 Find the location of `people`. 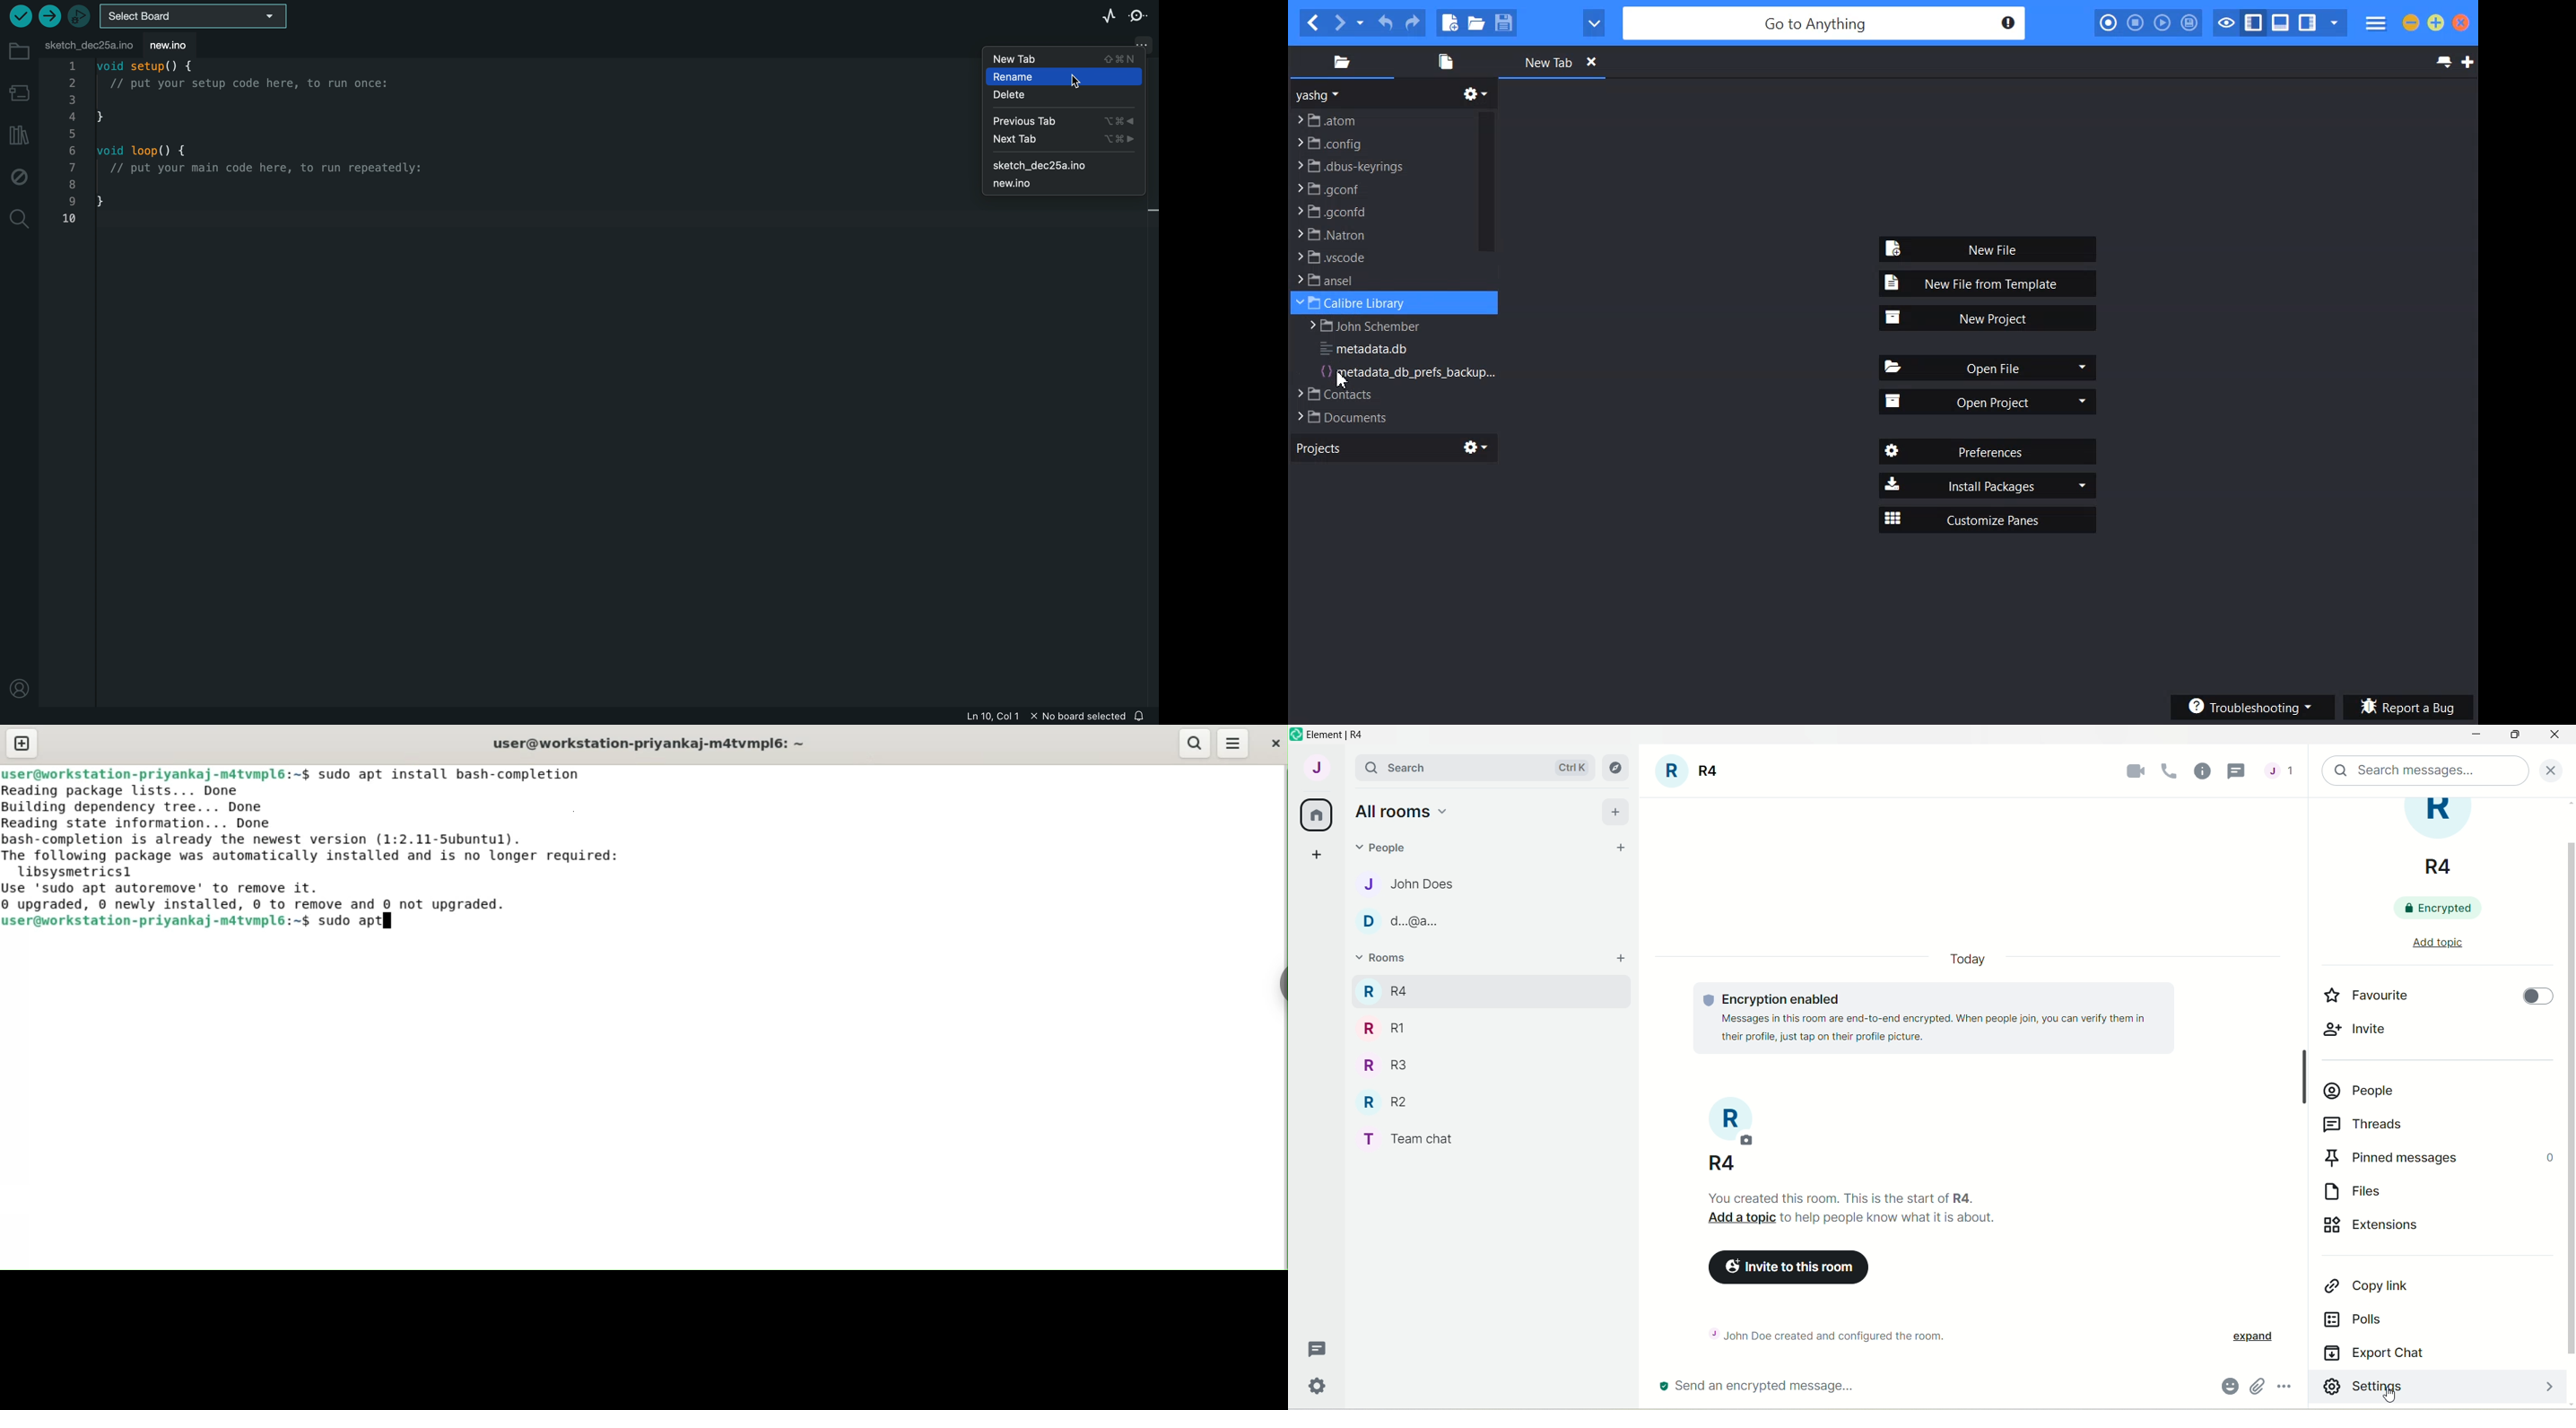

people is located at coordinates (1386, 846).